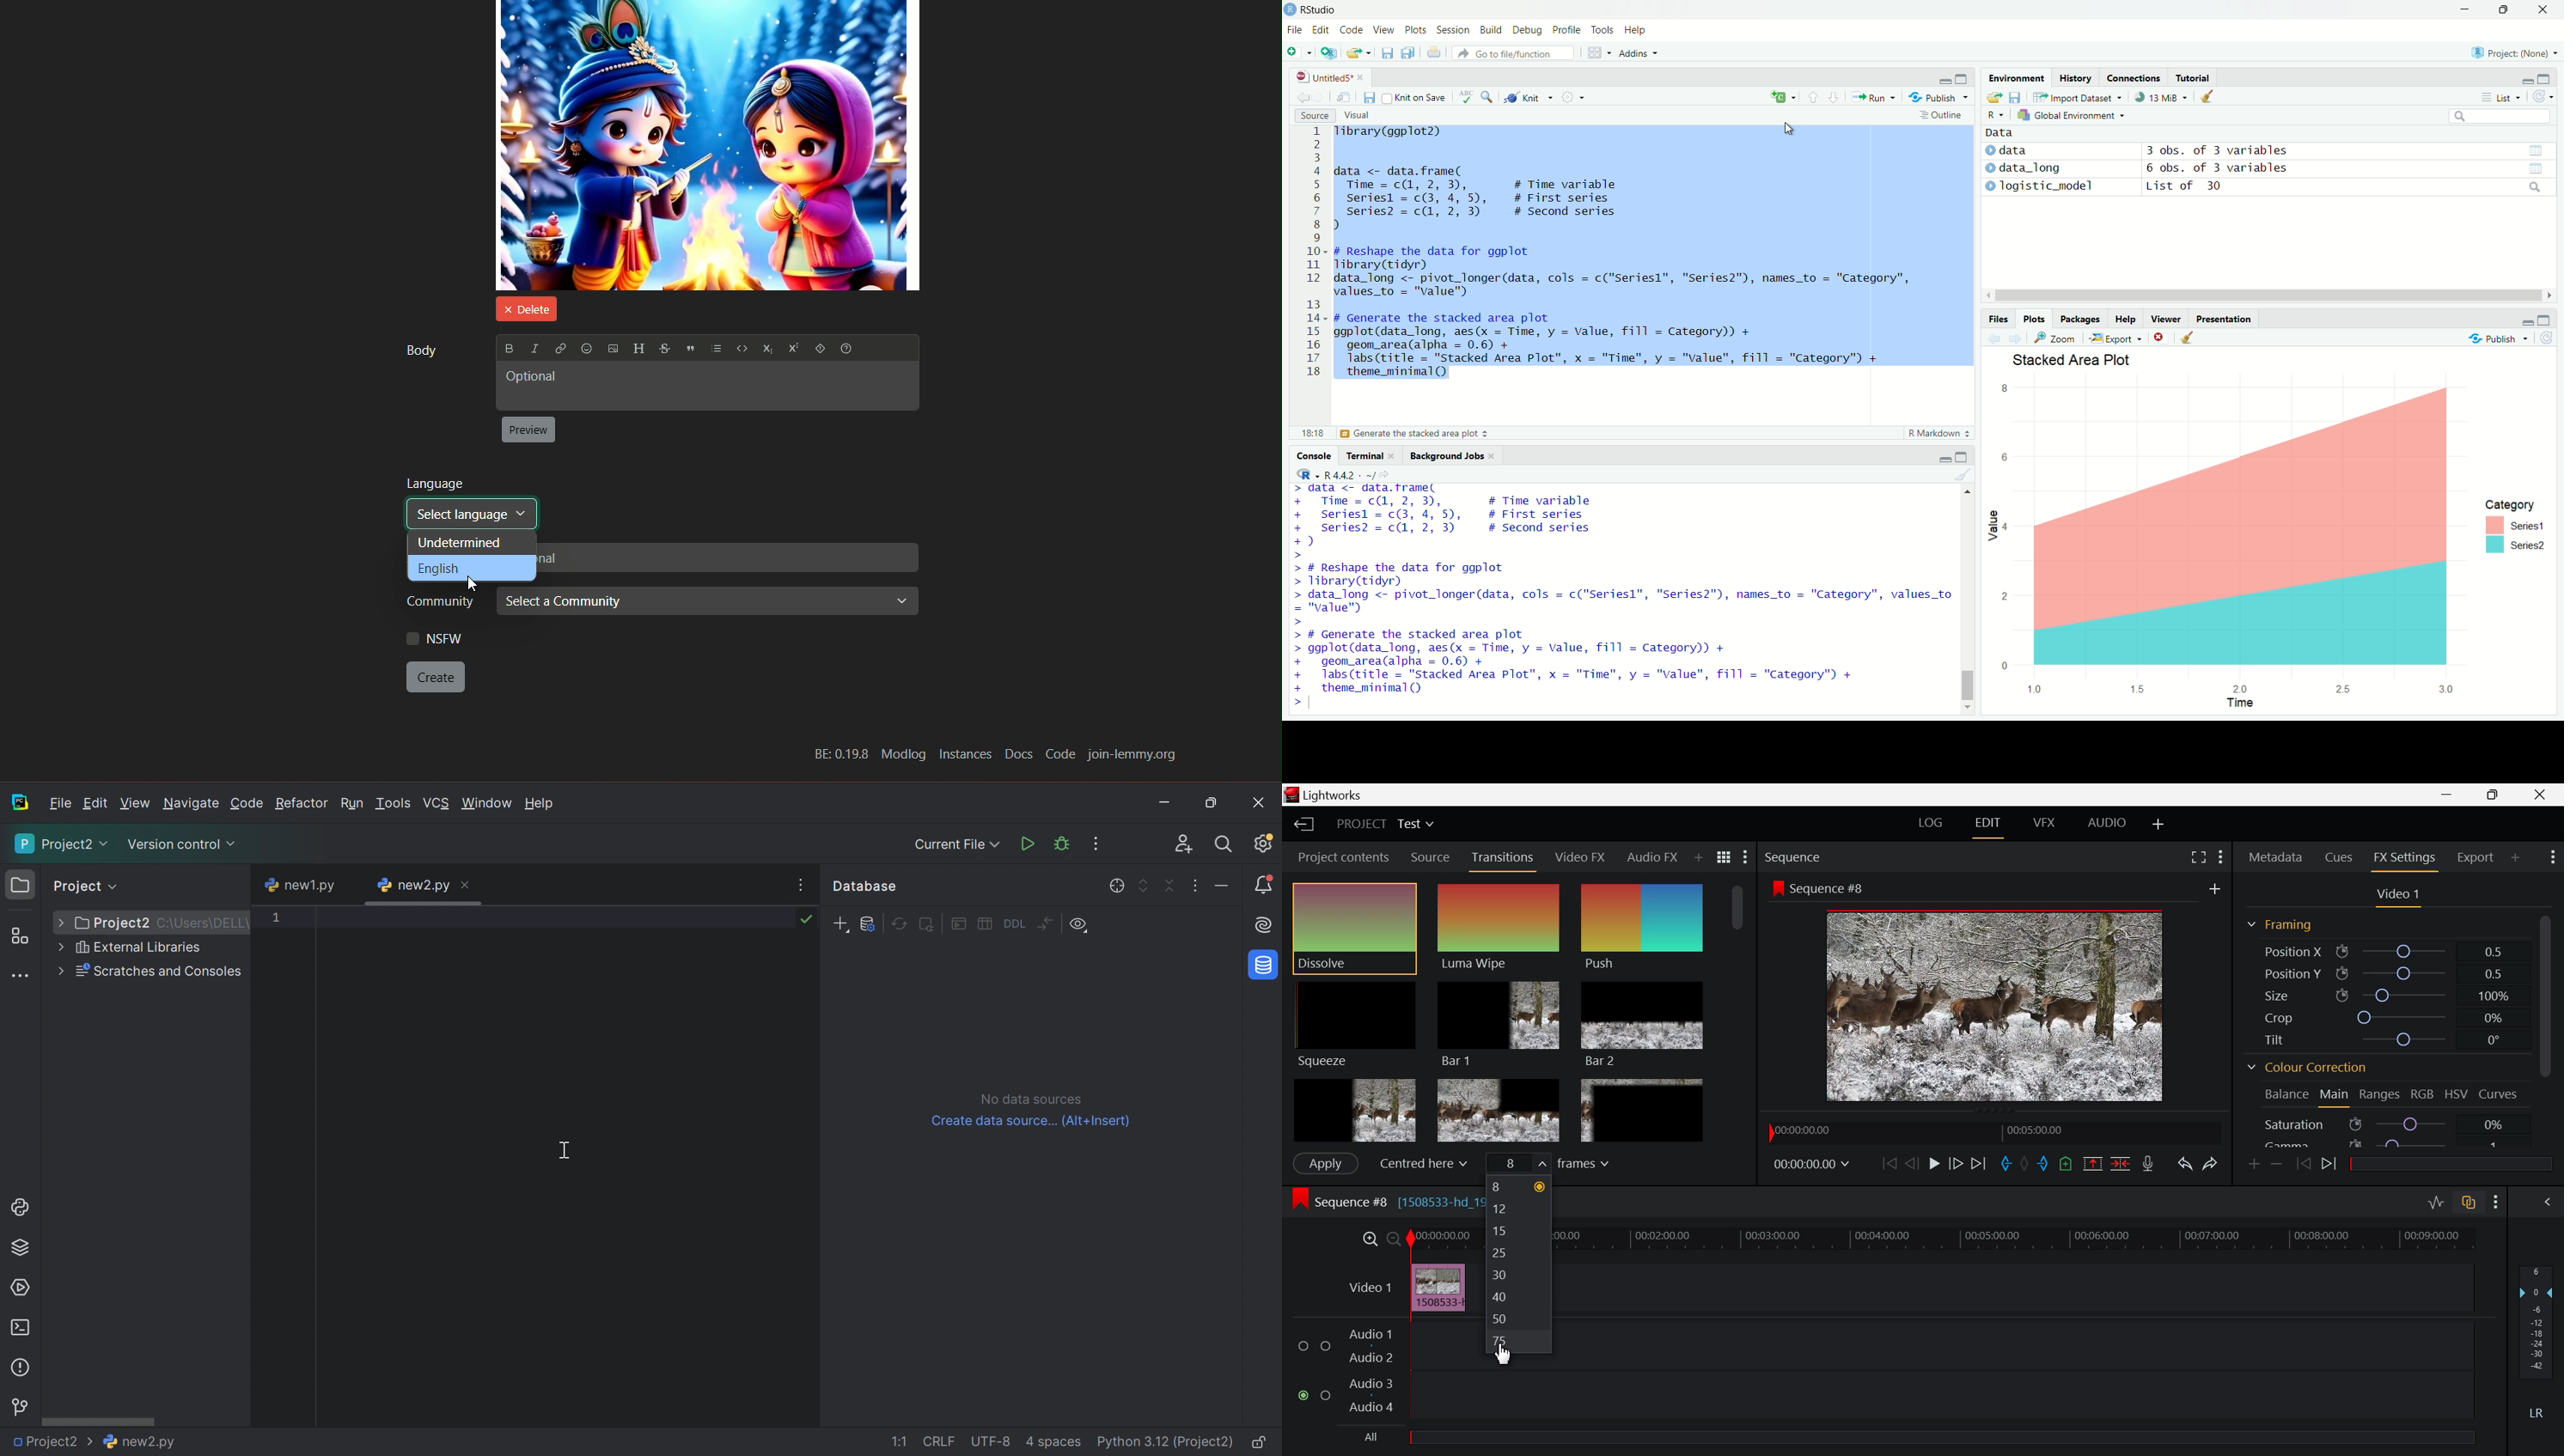 The image size is (2576, 1456). Describe the element at coordinates (1636, 31) in the screenshot. I see `Help` at that location.